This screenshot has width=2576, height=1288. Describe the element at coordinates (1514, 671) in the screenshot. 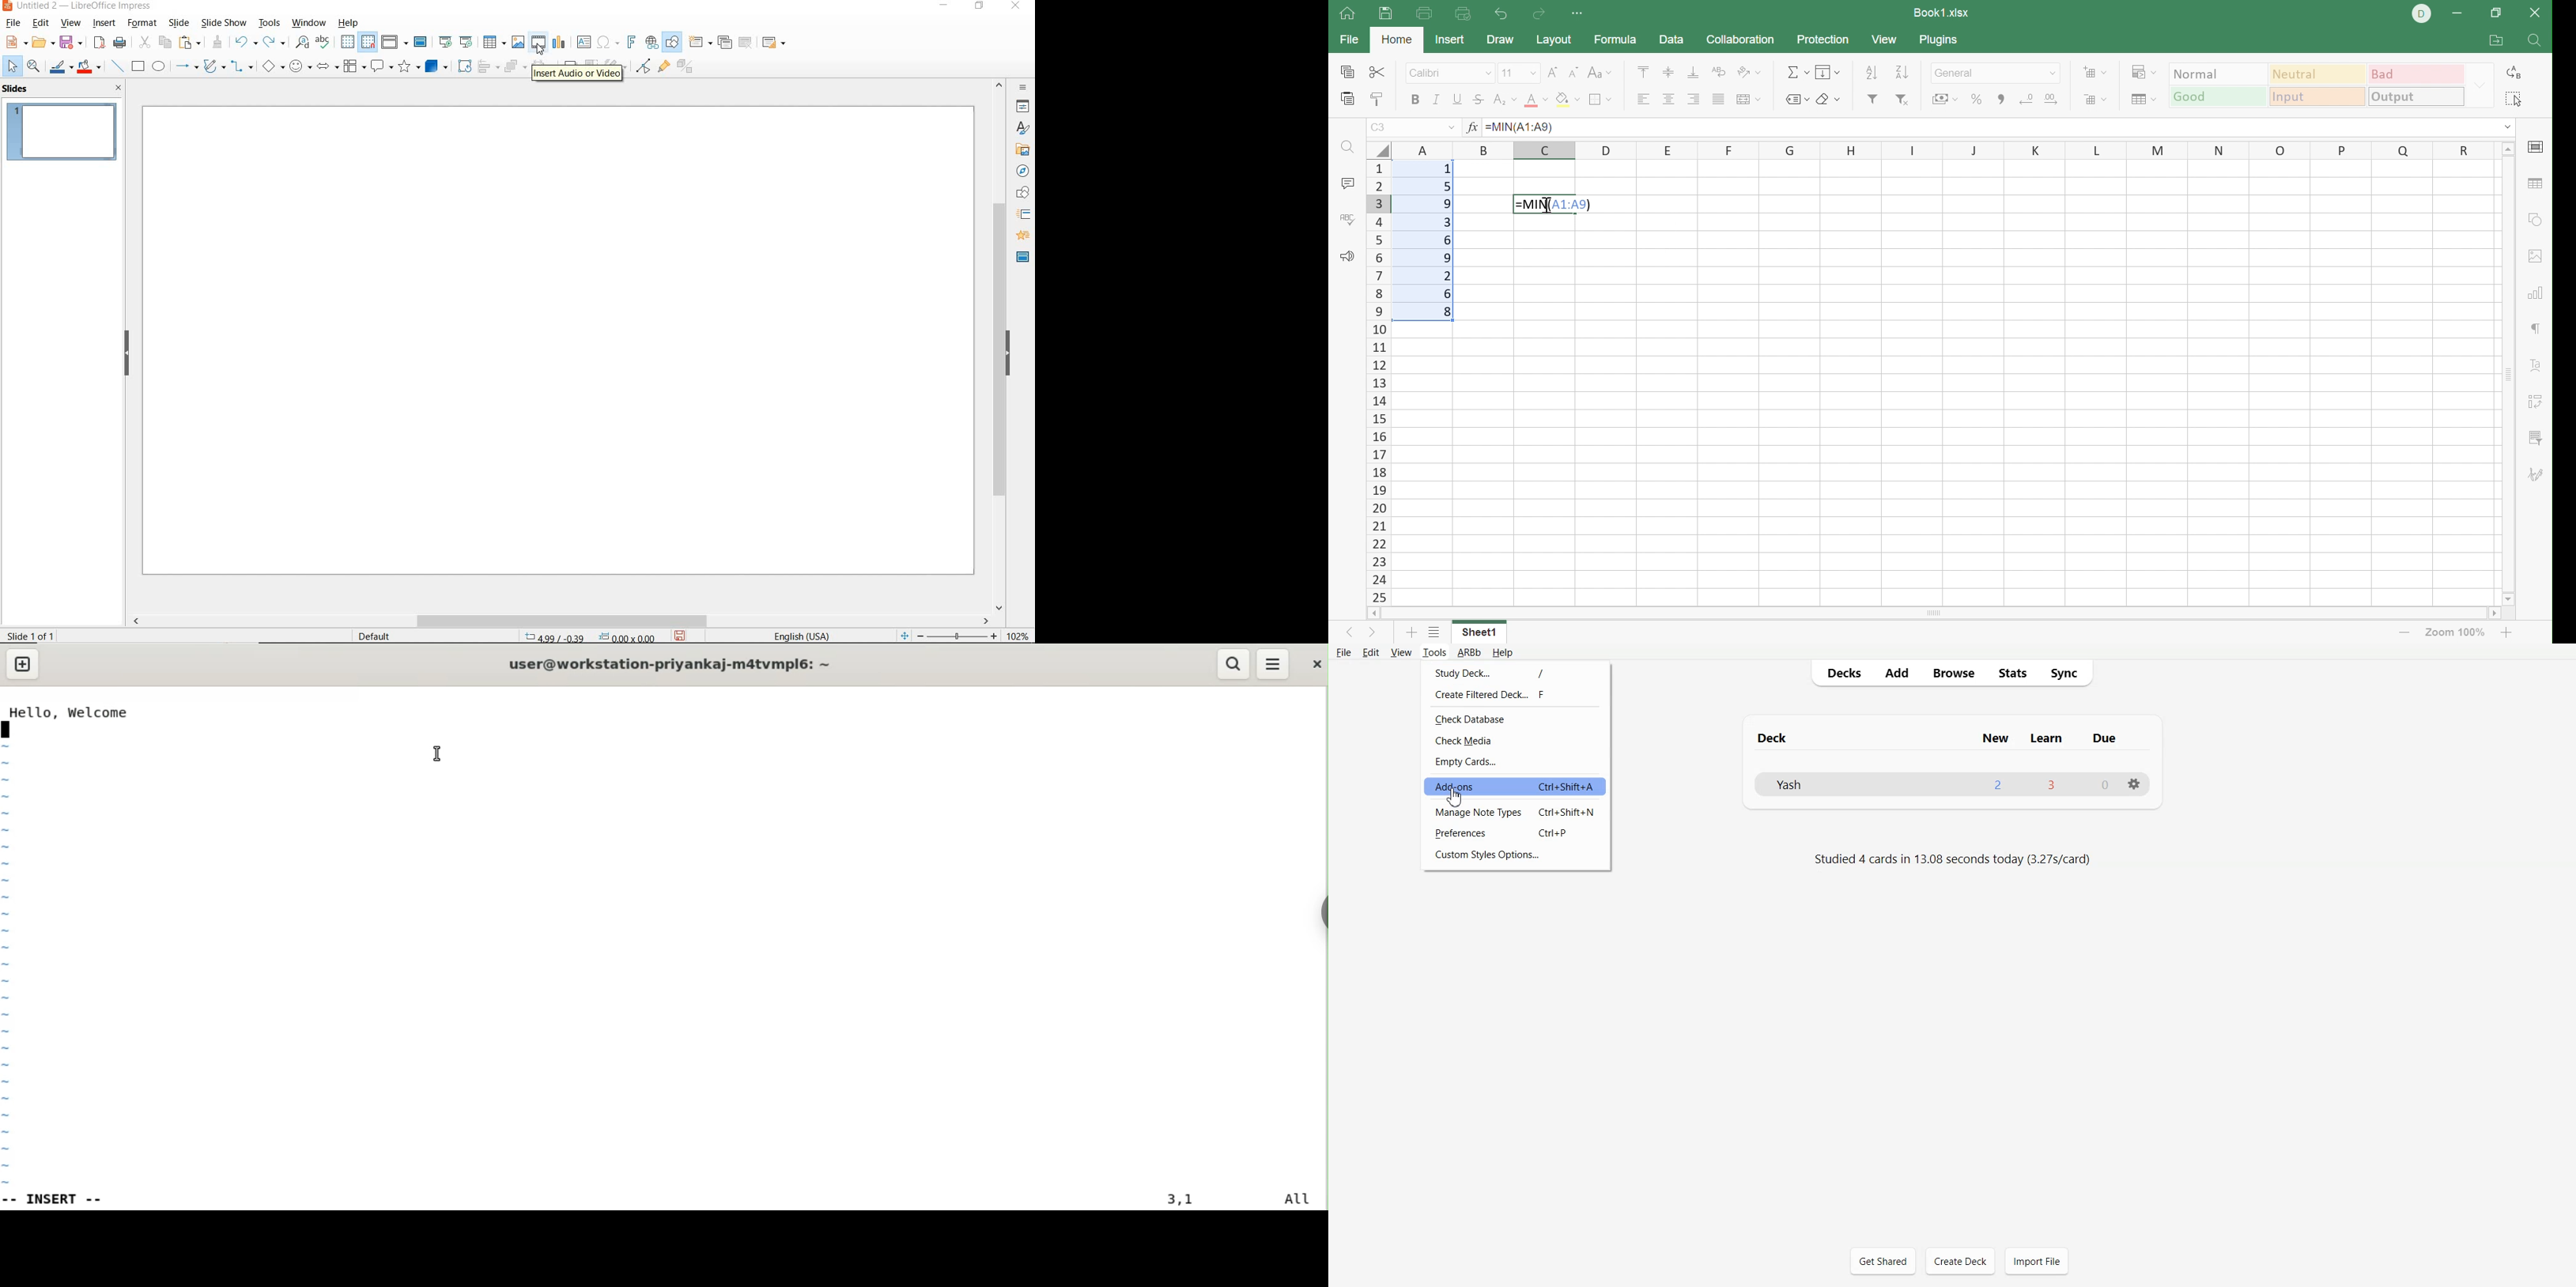

I see `Study deck` at that location.